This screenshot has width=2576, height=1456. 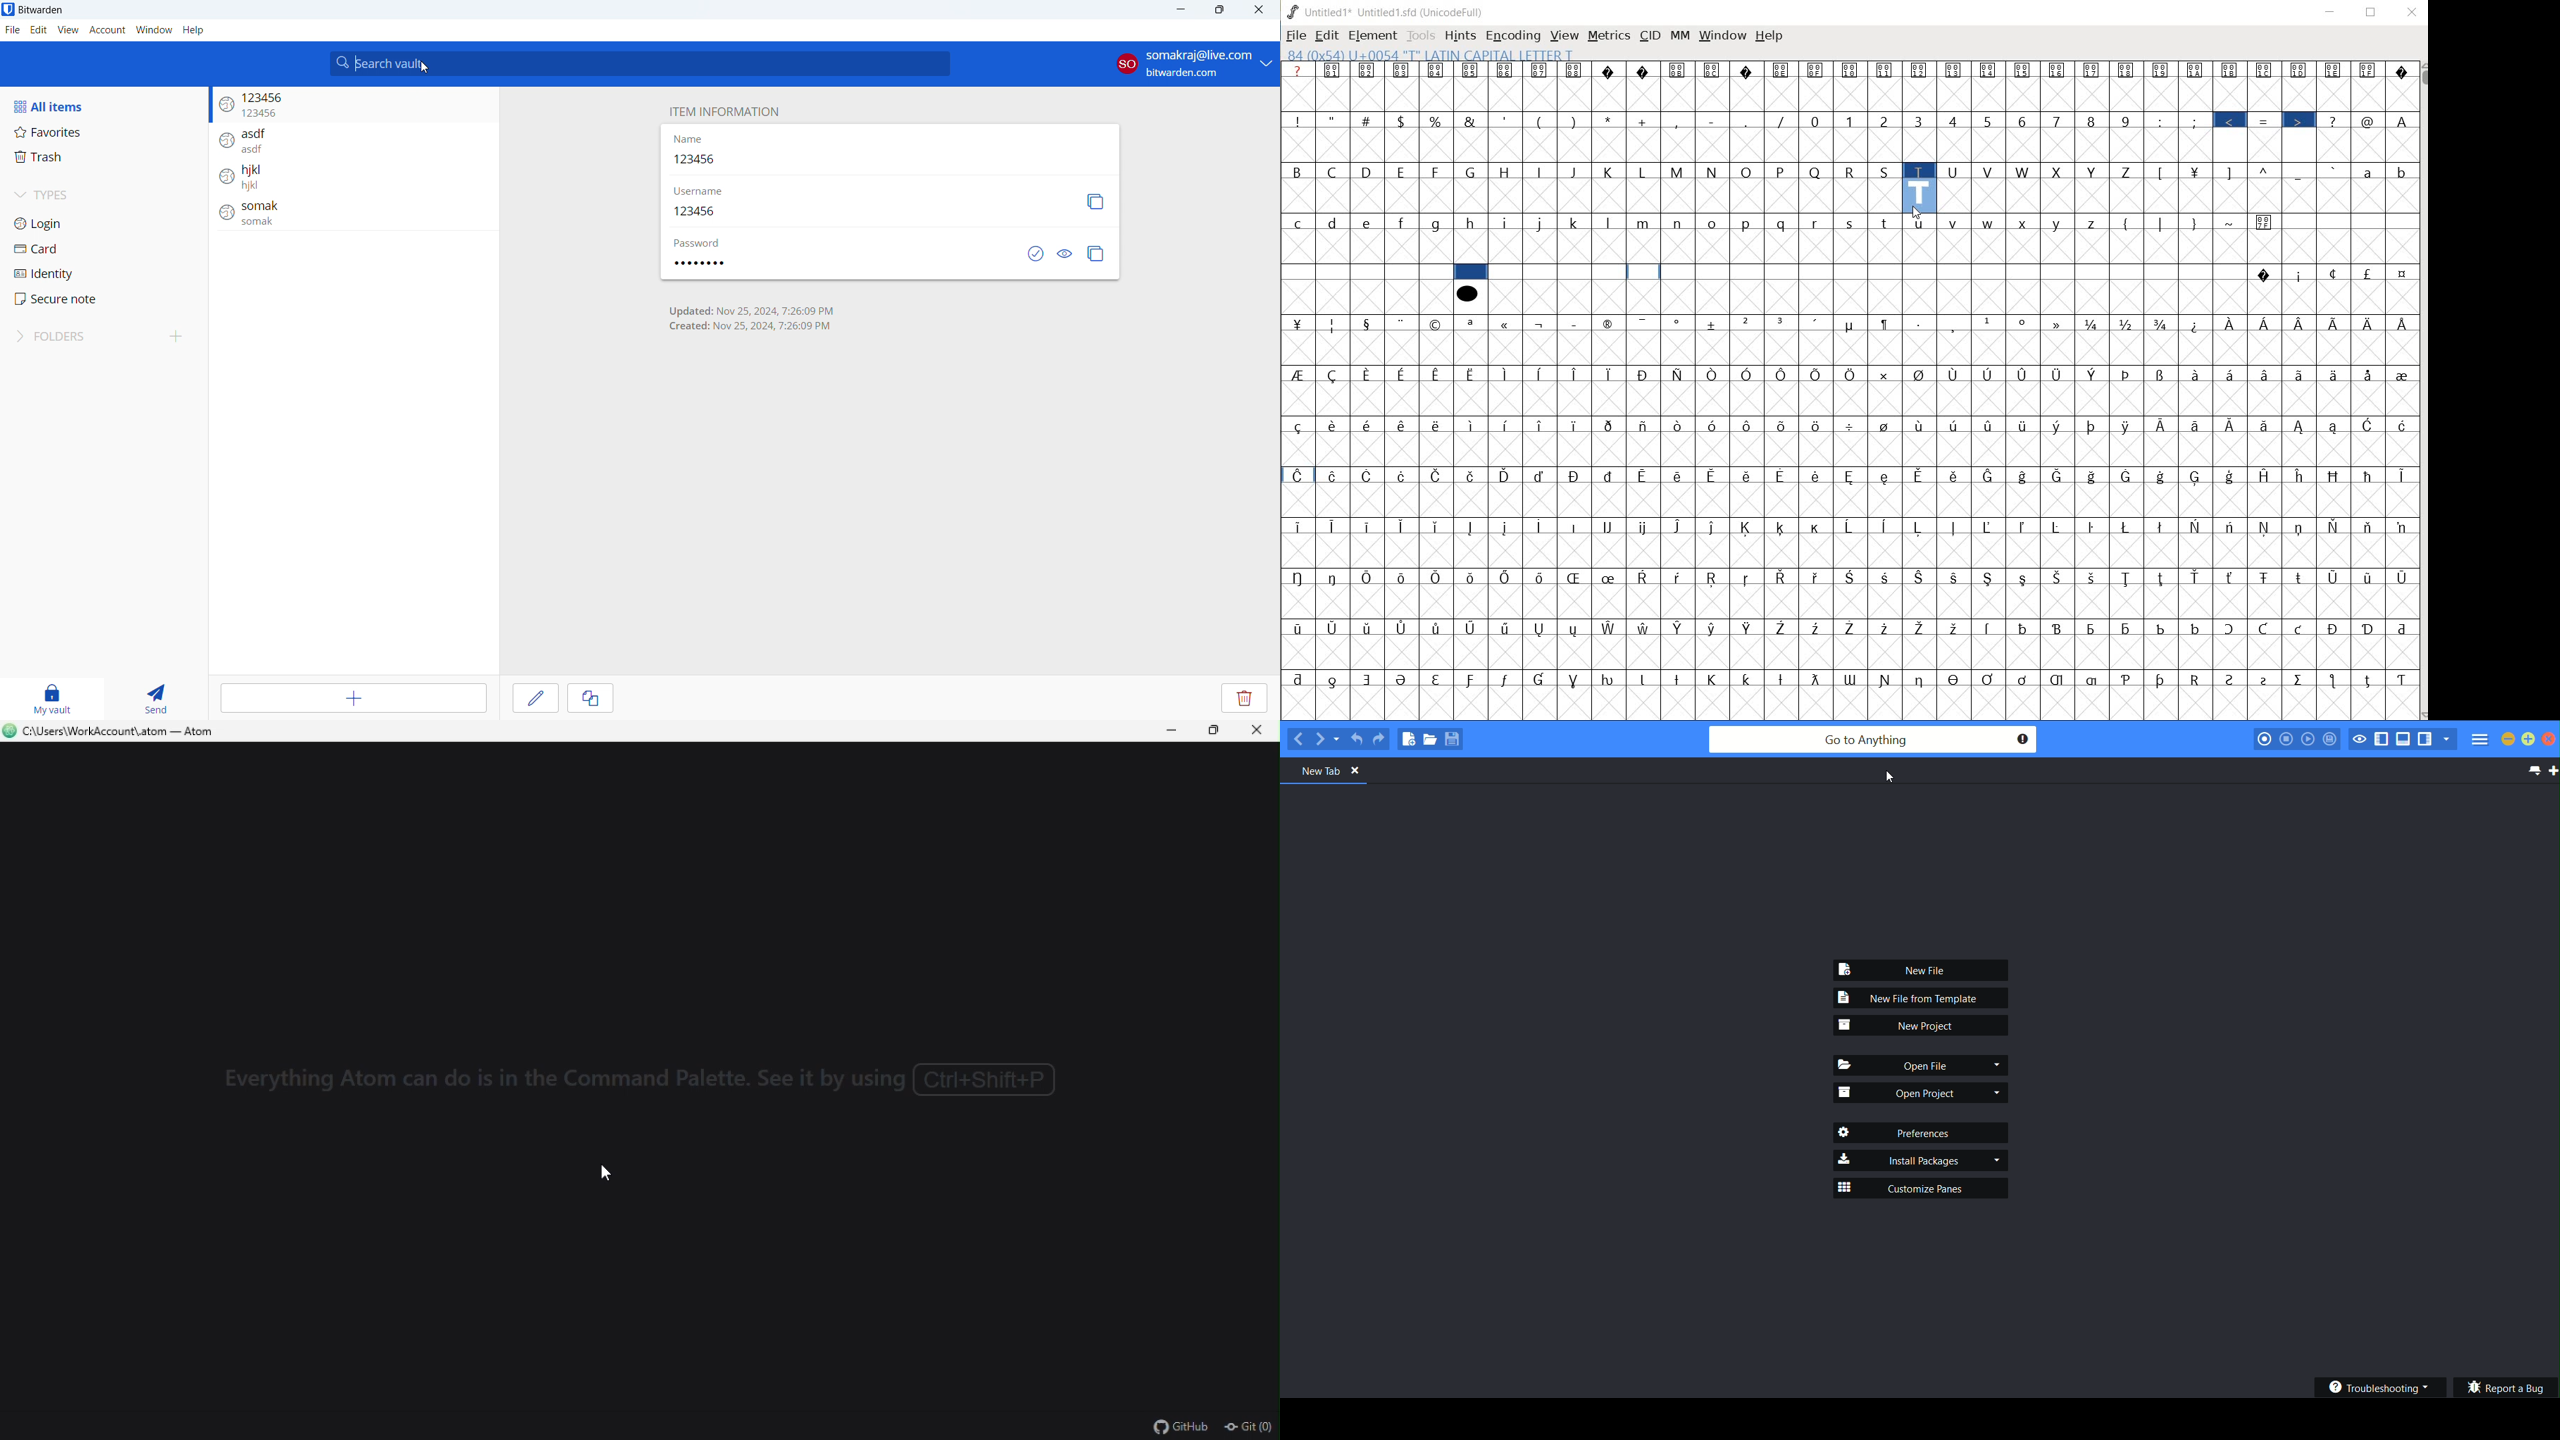 I want to click on Symbol, so click(x=1956, y=526).